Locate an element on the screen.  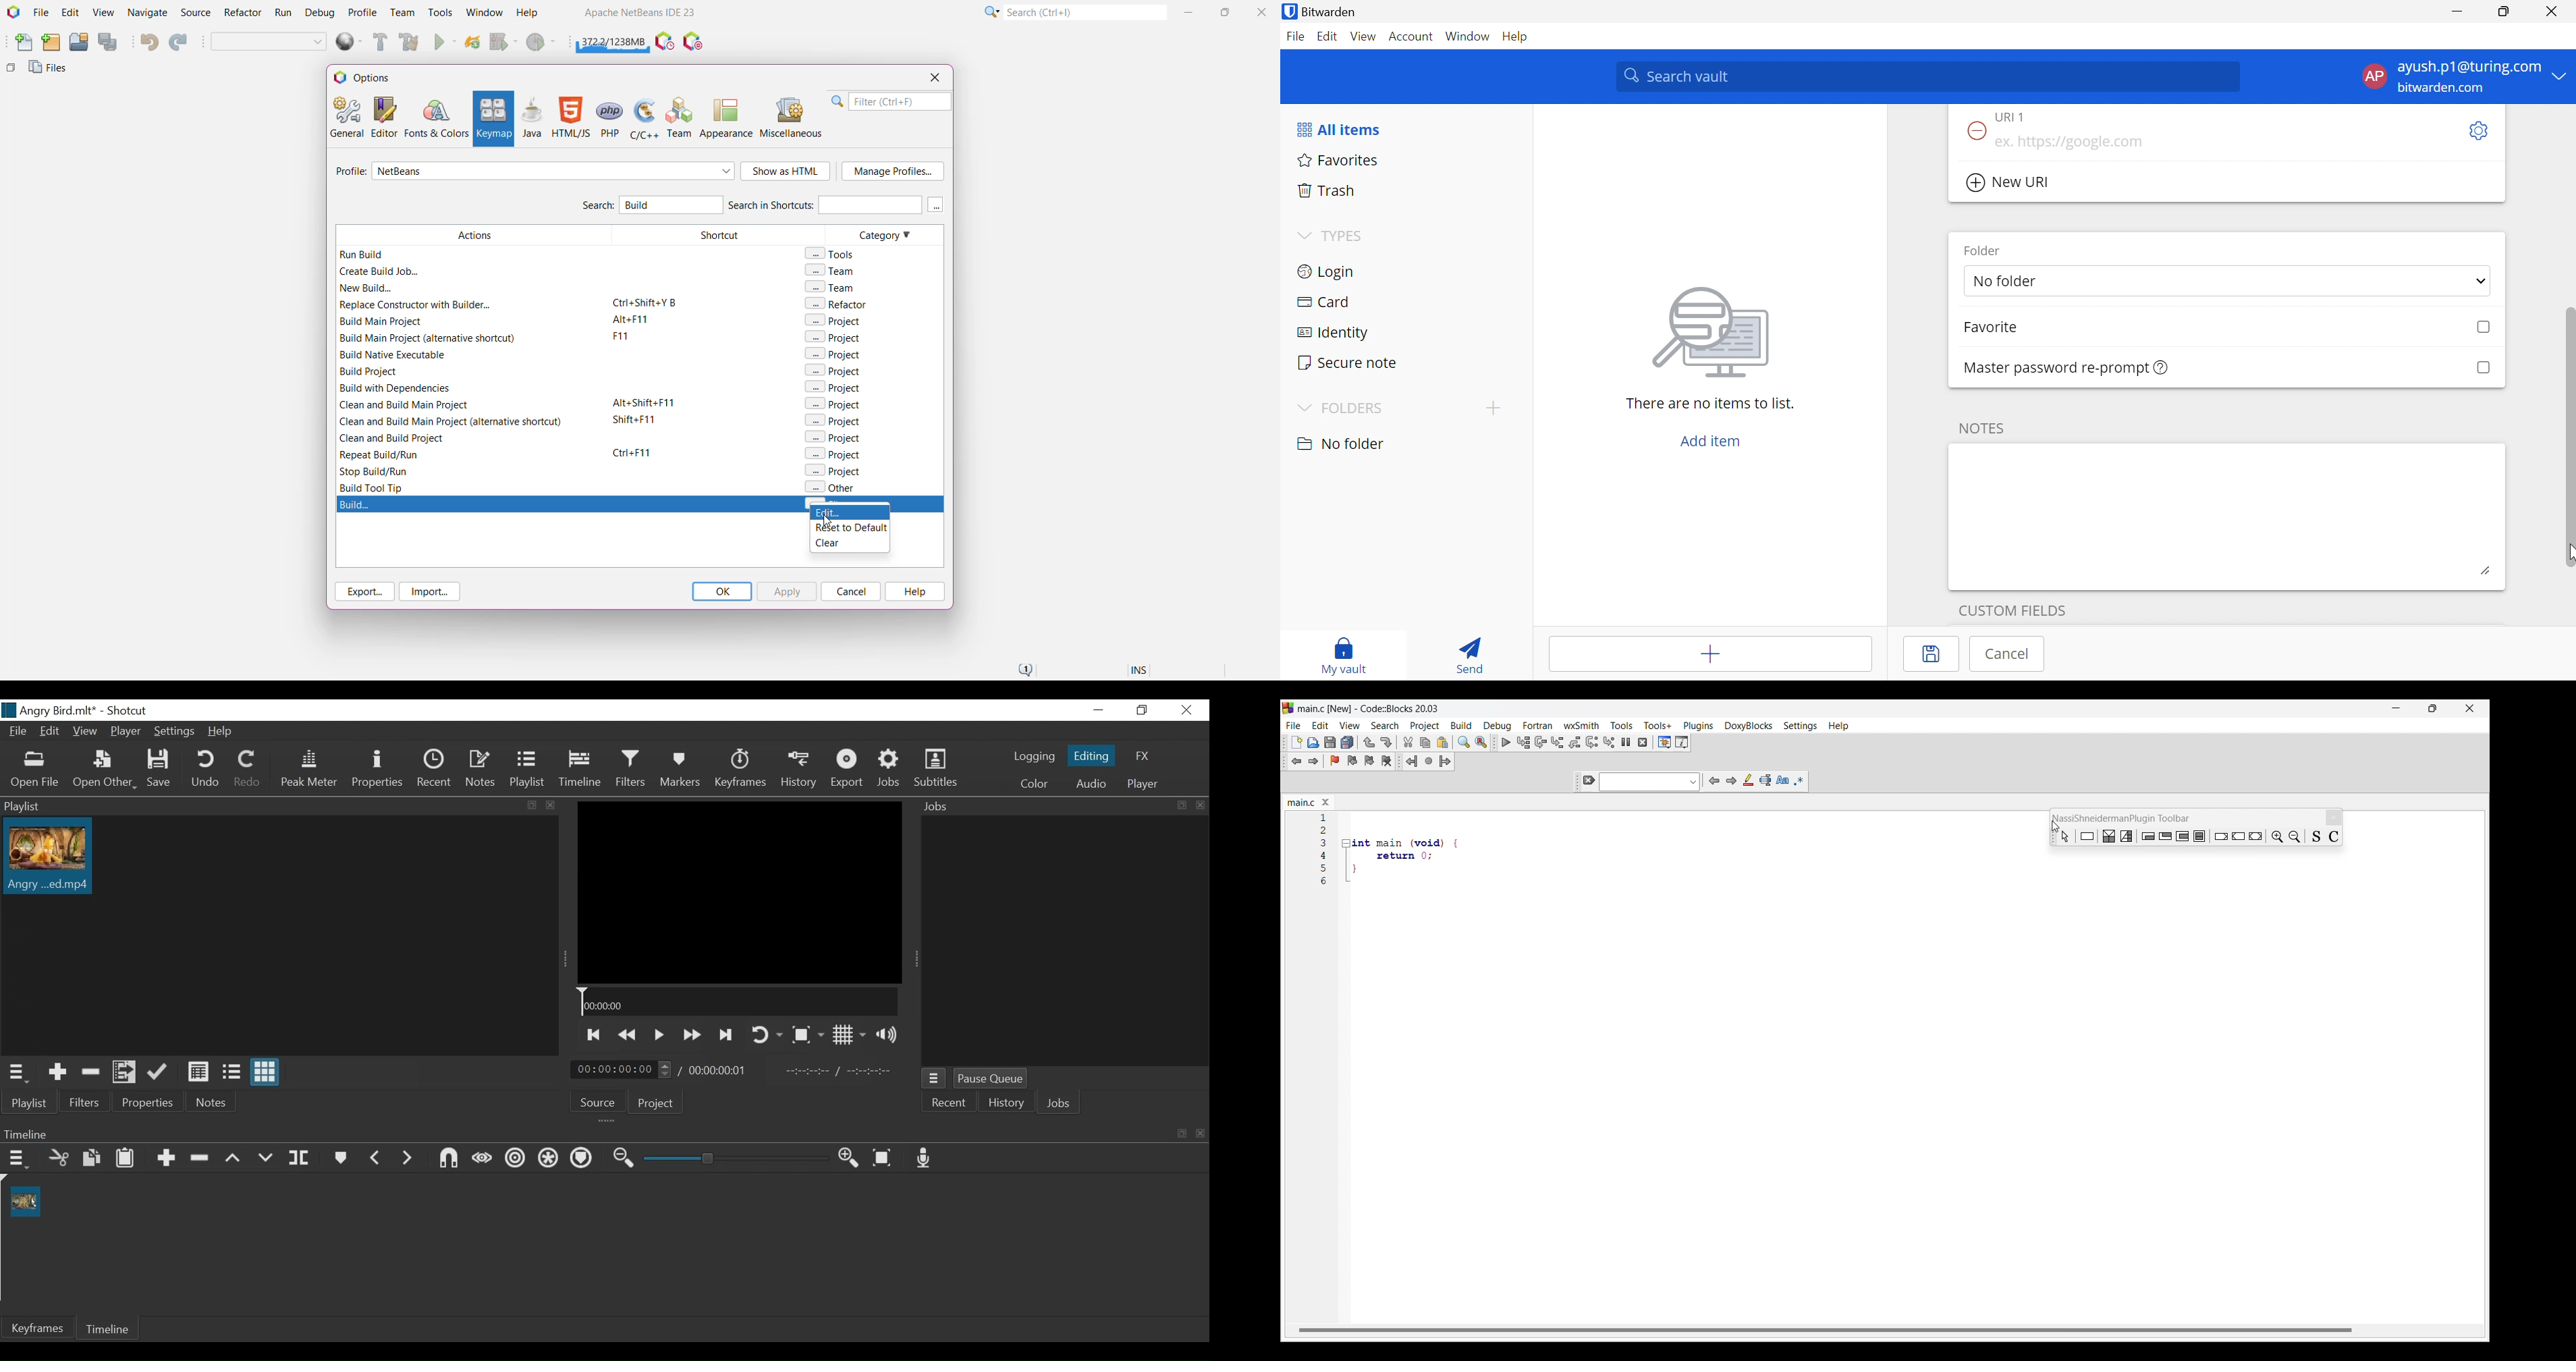
Next bookmark is located at coordinates (1369, 761).